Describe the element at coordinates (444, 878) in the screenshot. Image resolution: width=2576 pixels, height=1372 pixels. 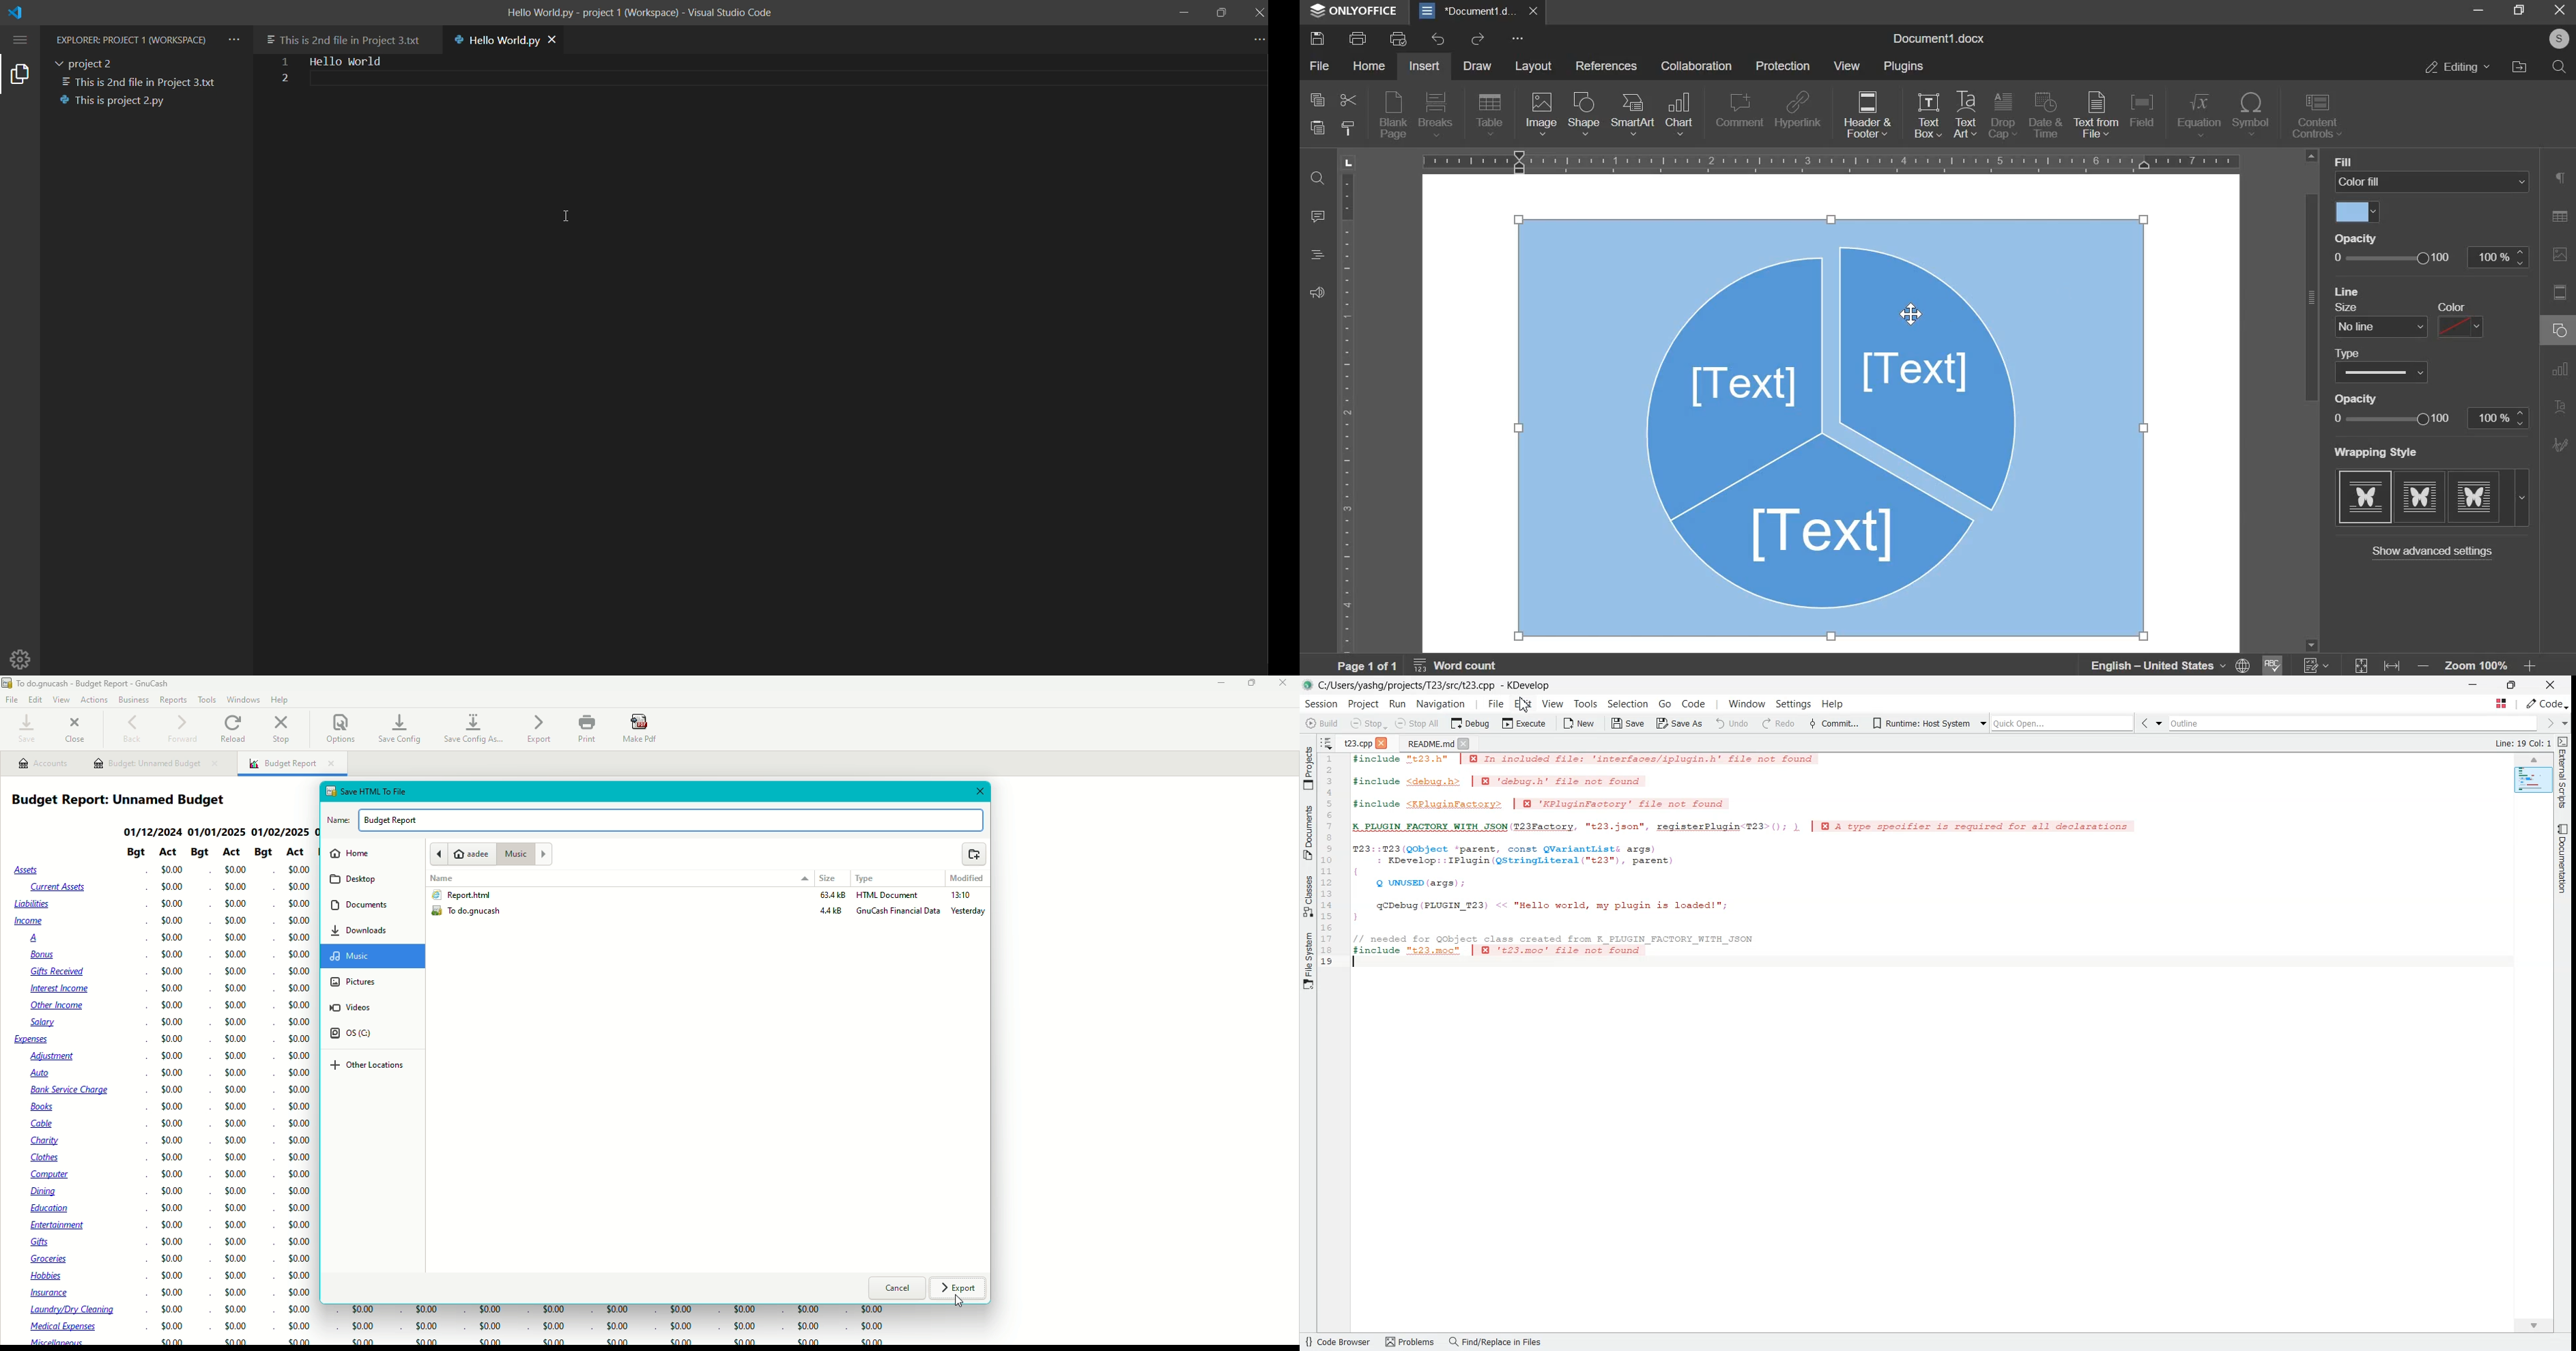
I see `Name` at that location.